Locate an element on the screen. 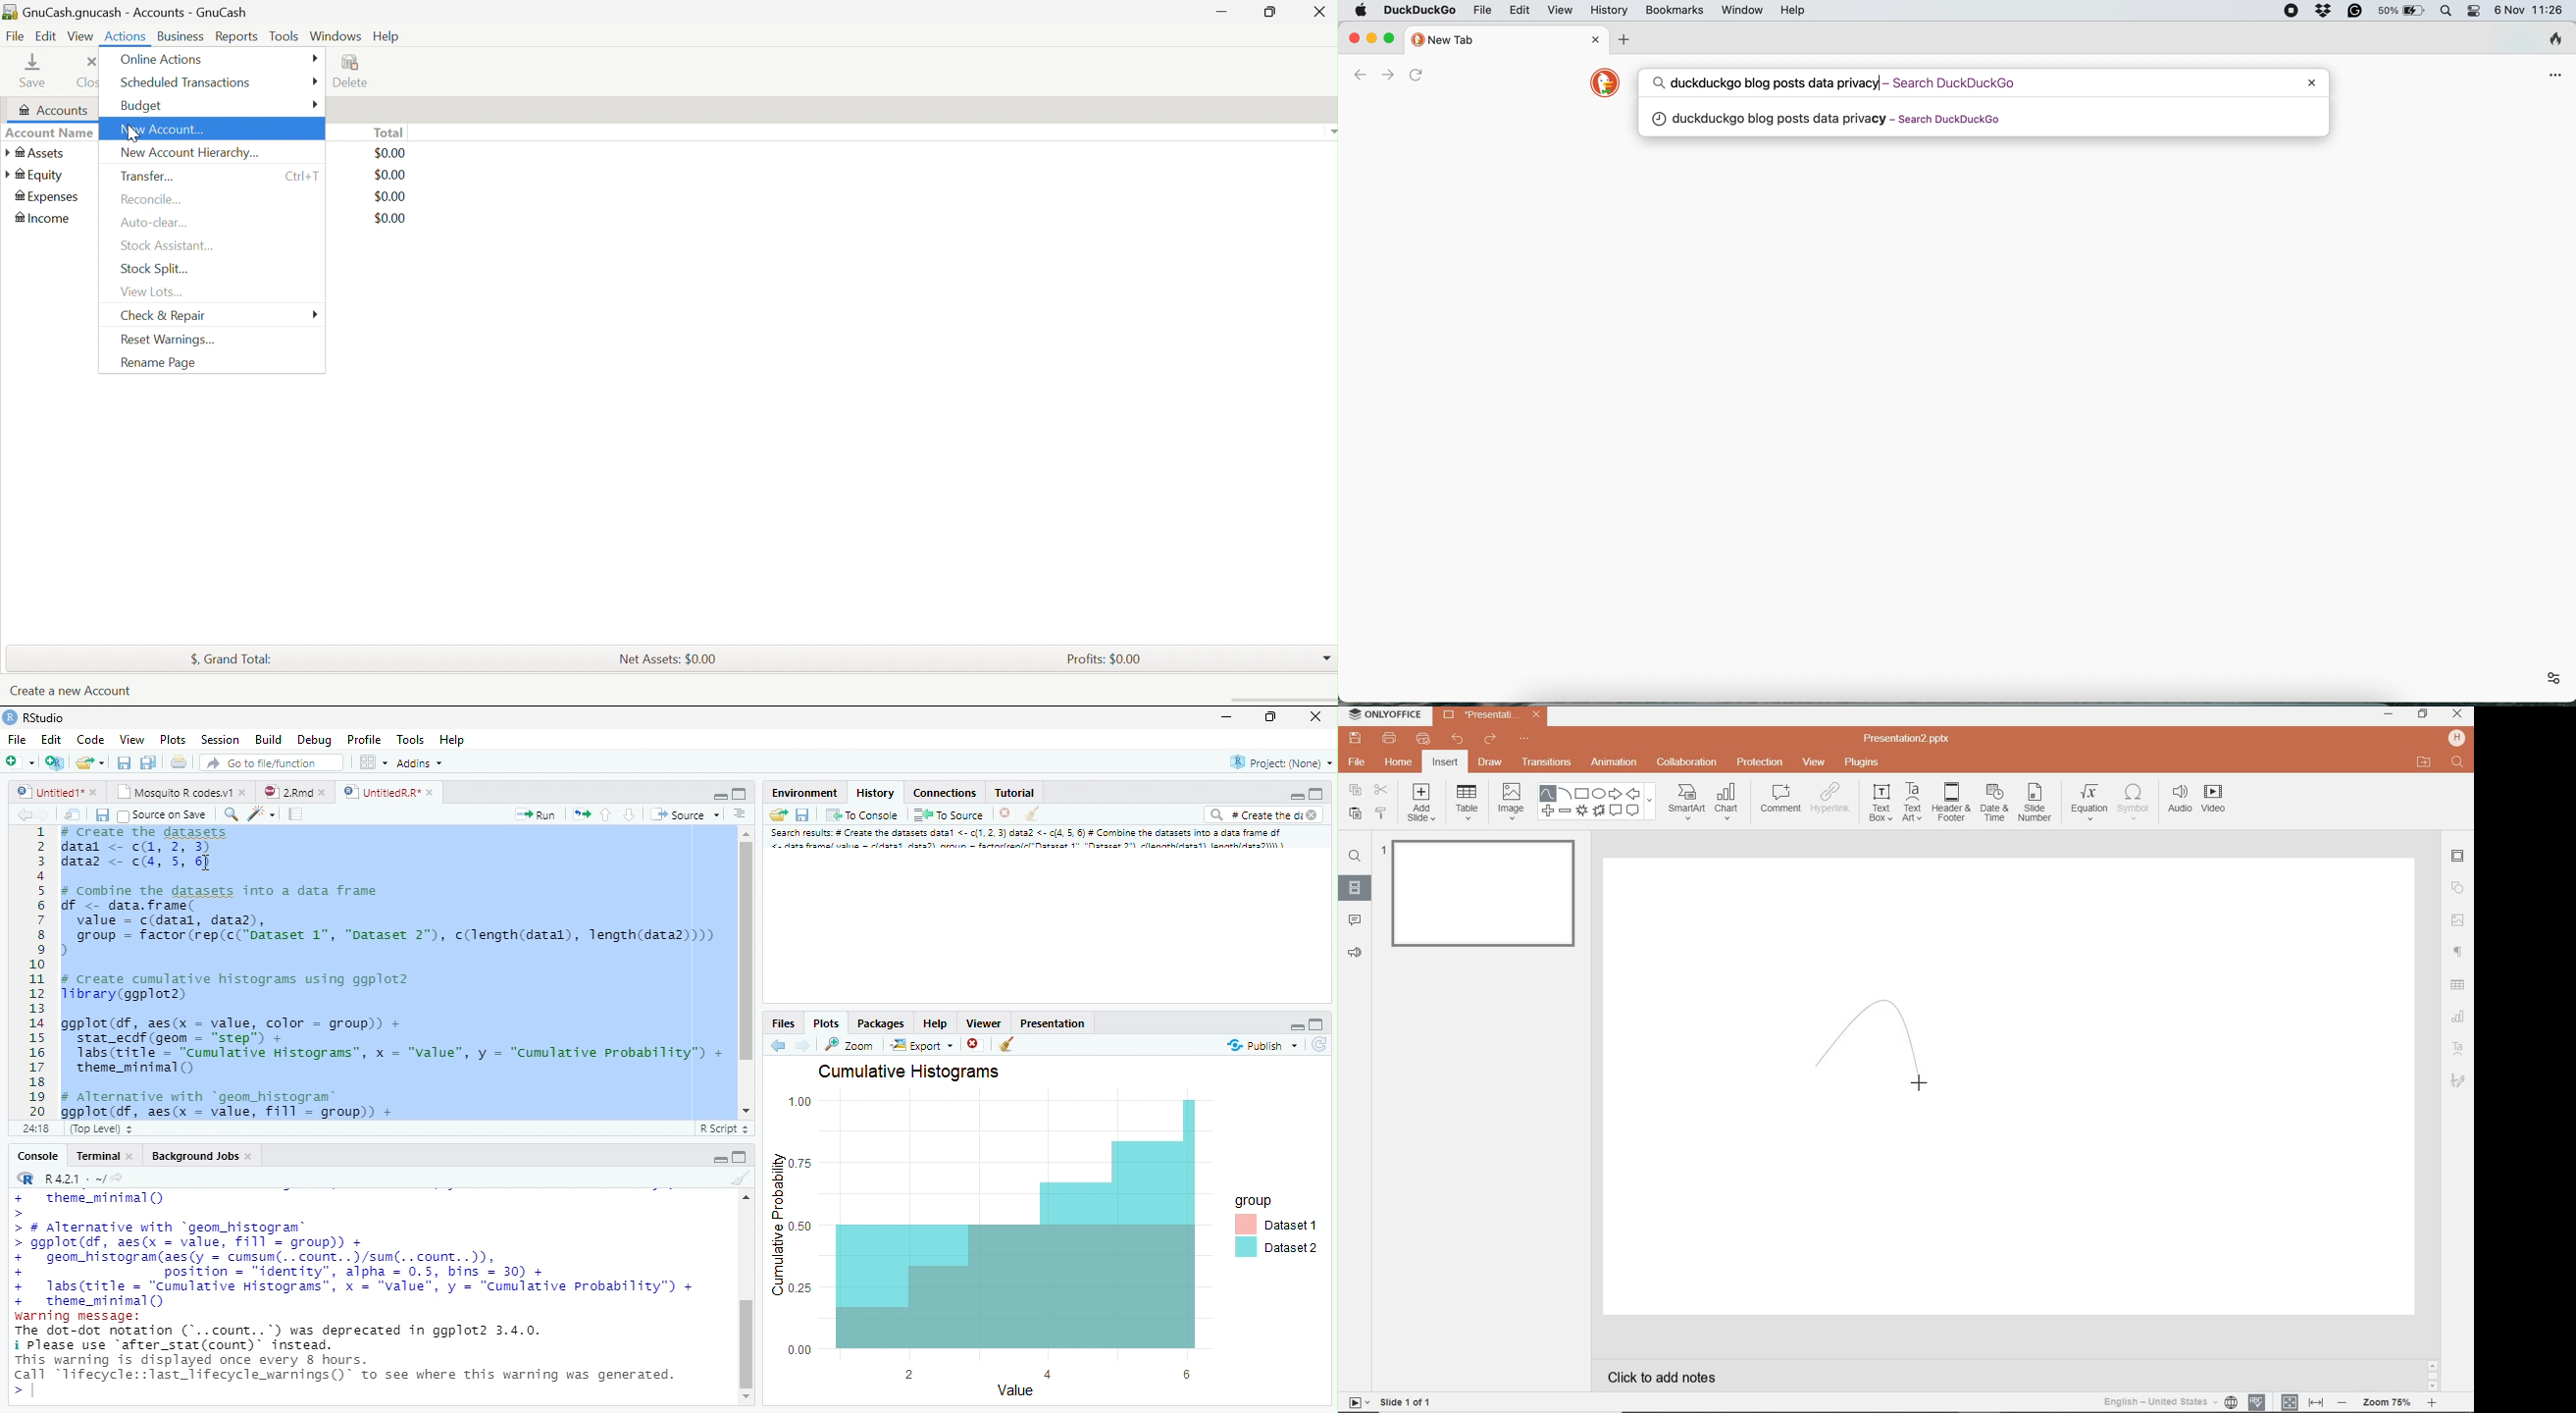 This screenshot has width=2576, height=1428. Delete is located at coordinates (355, 72).